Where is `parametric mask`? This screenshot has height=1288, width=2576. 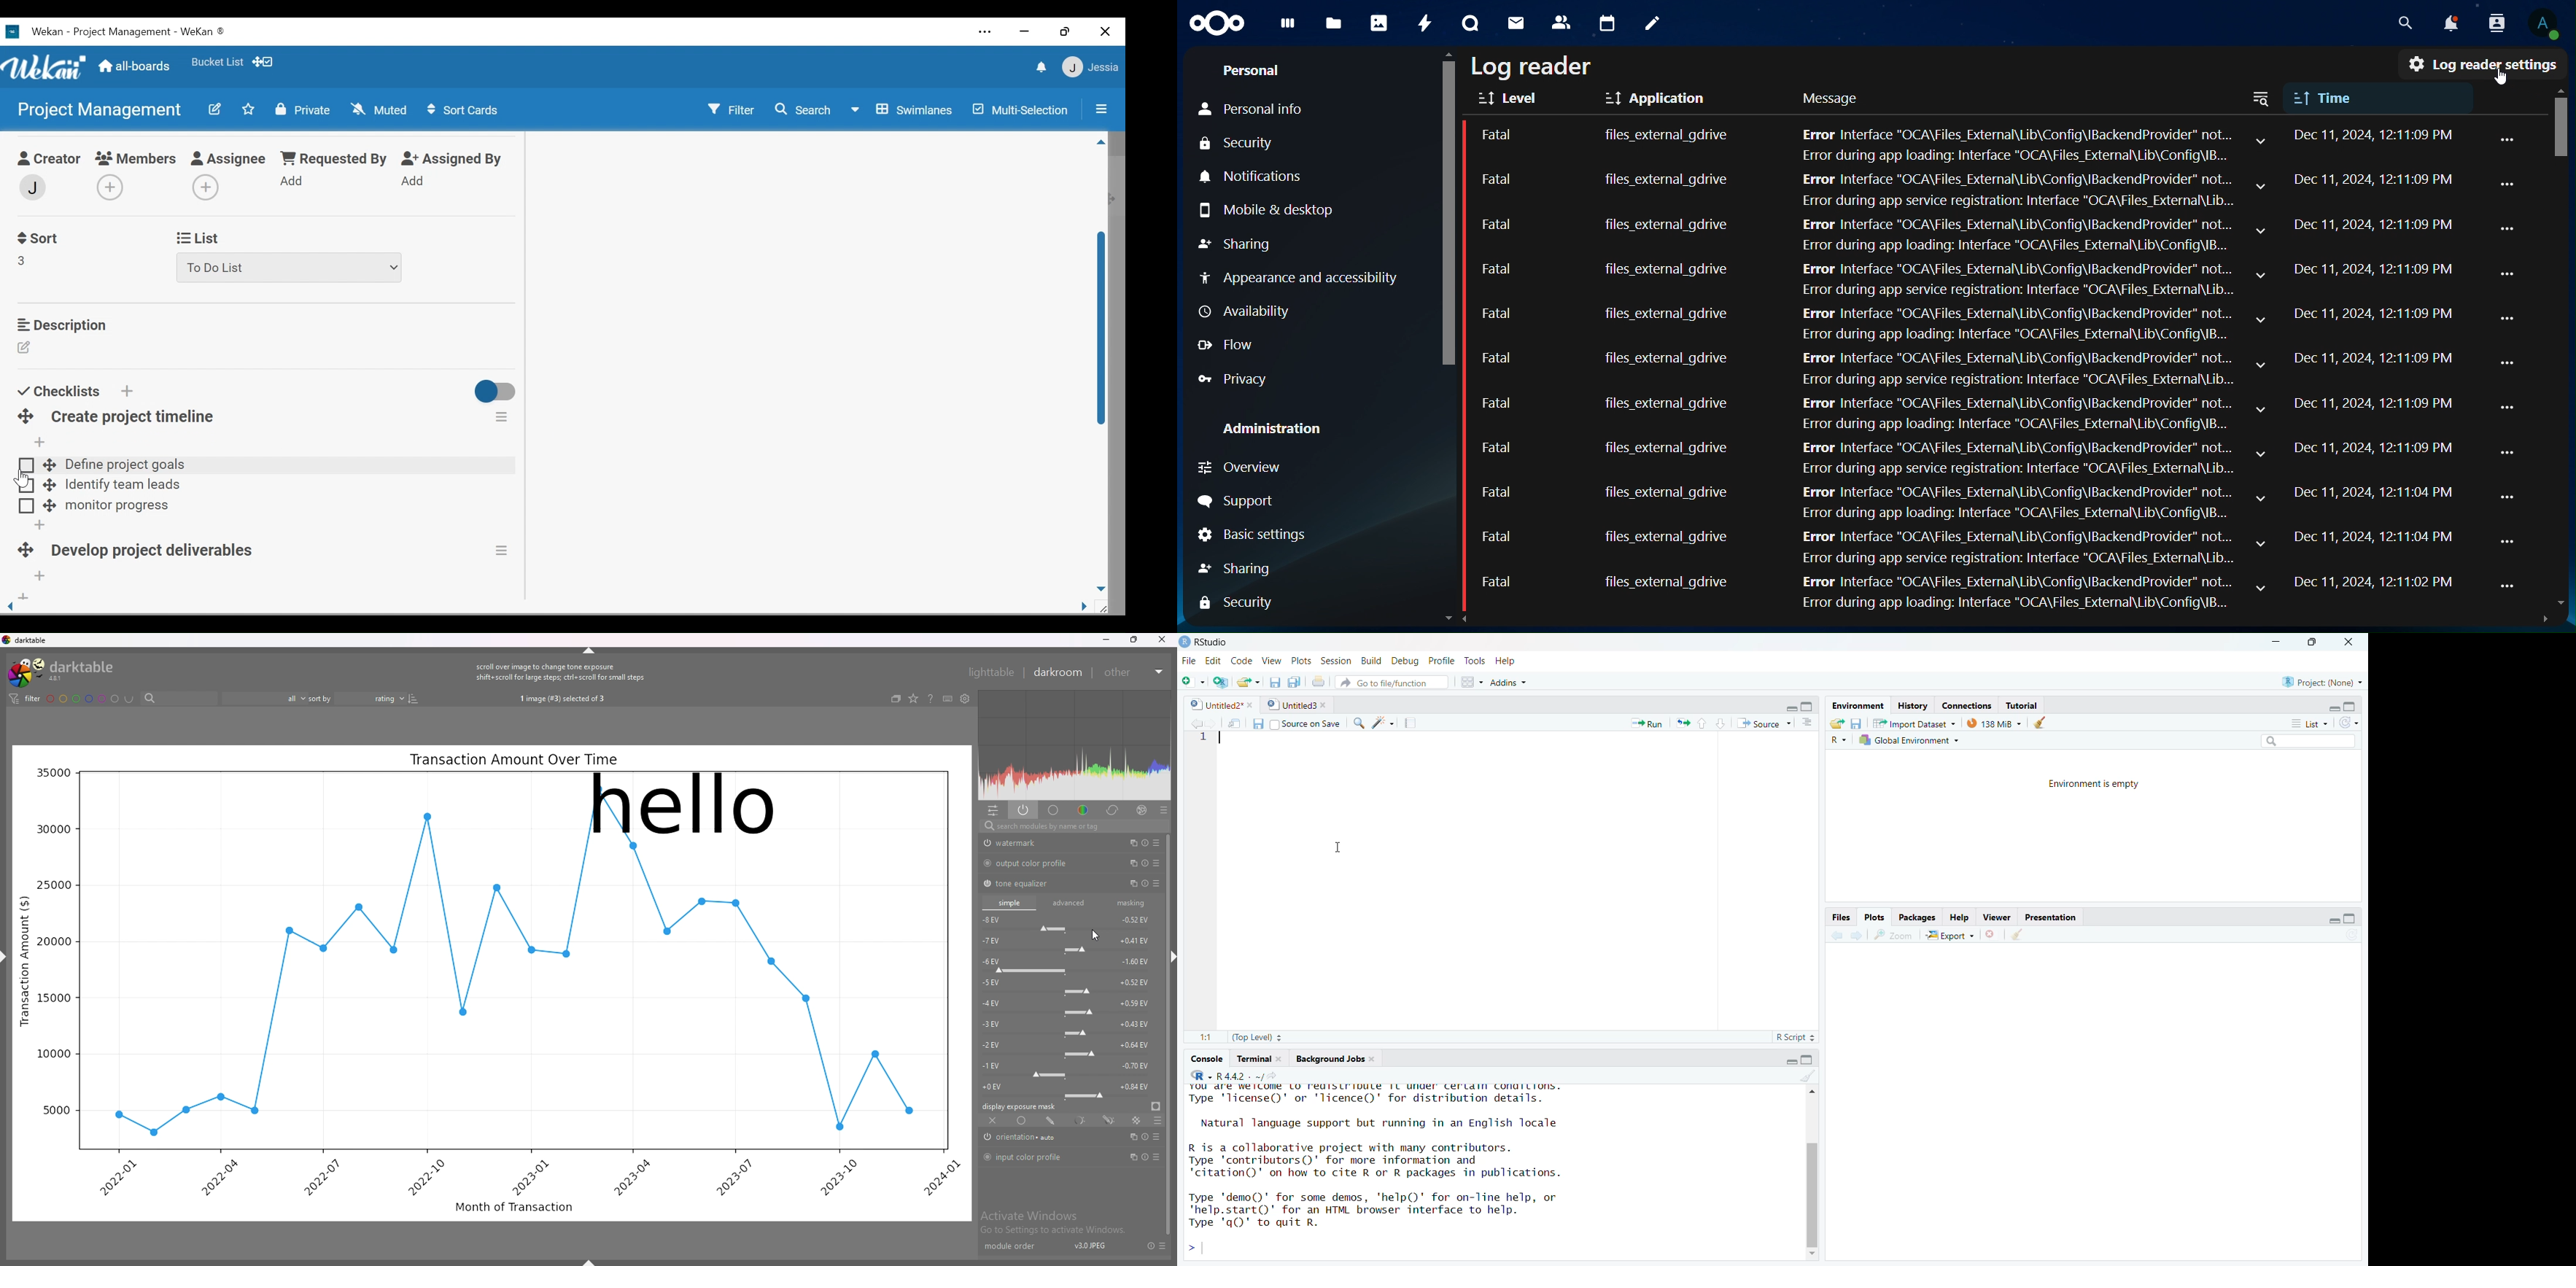 parametric mask is located at coordinates (1080, 1120).